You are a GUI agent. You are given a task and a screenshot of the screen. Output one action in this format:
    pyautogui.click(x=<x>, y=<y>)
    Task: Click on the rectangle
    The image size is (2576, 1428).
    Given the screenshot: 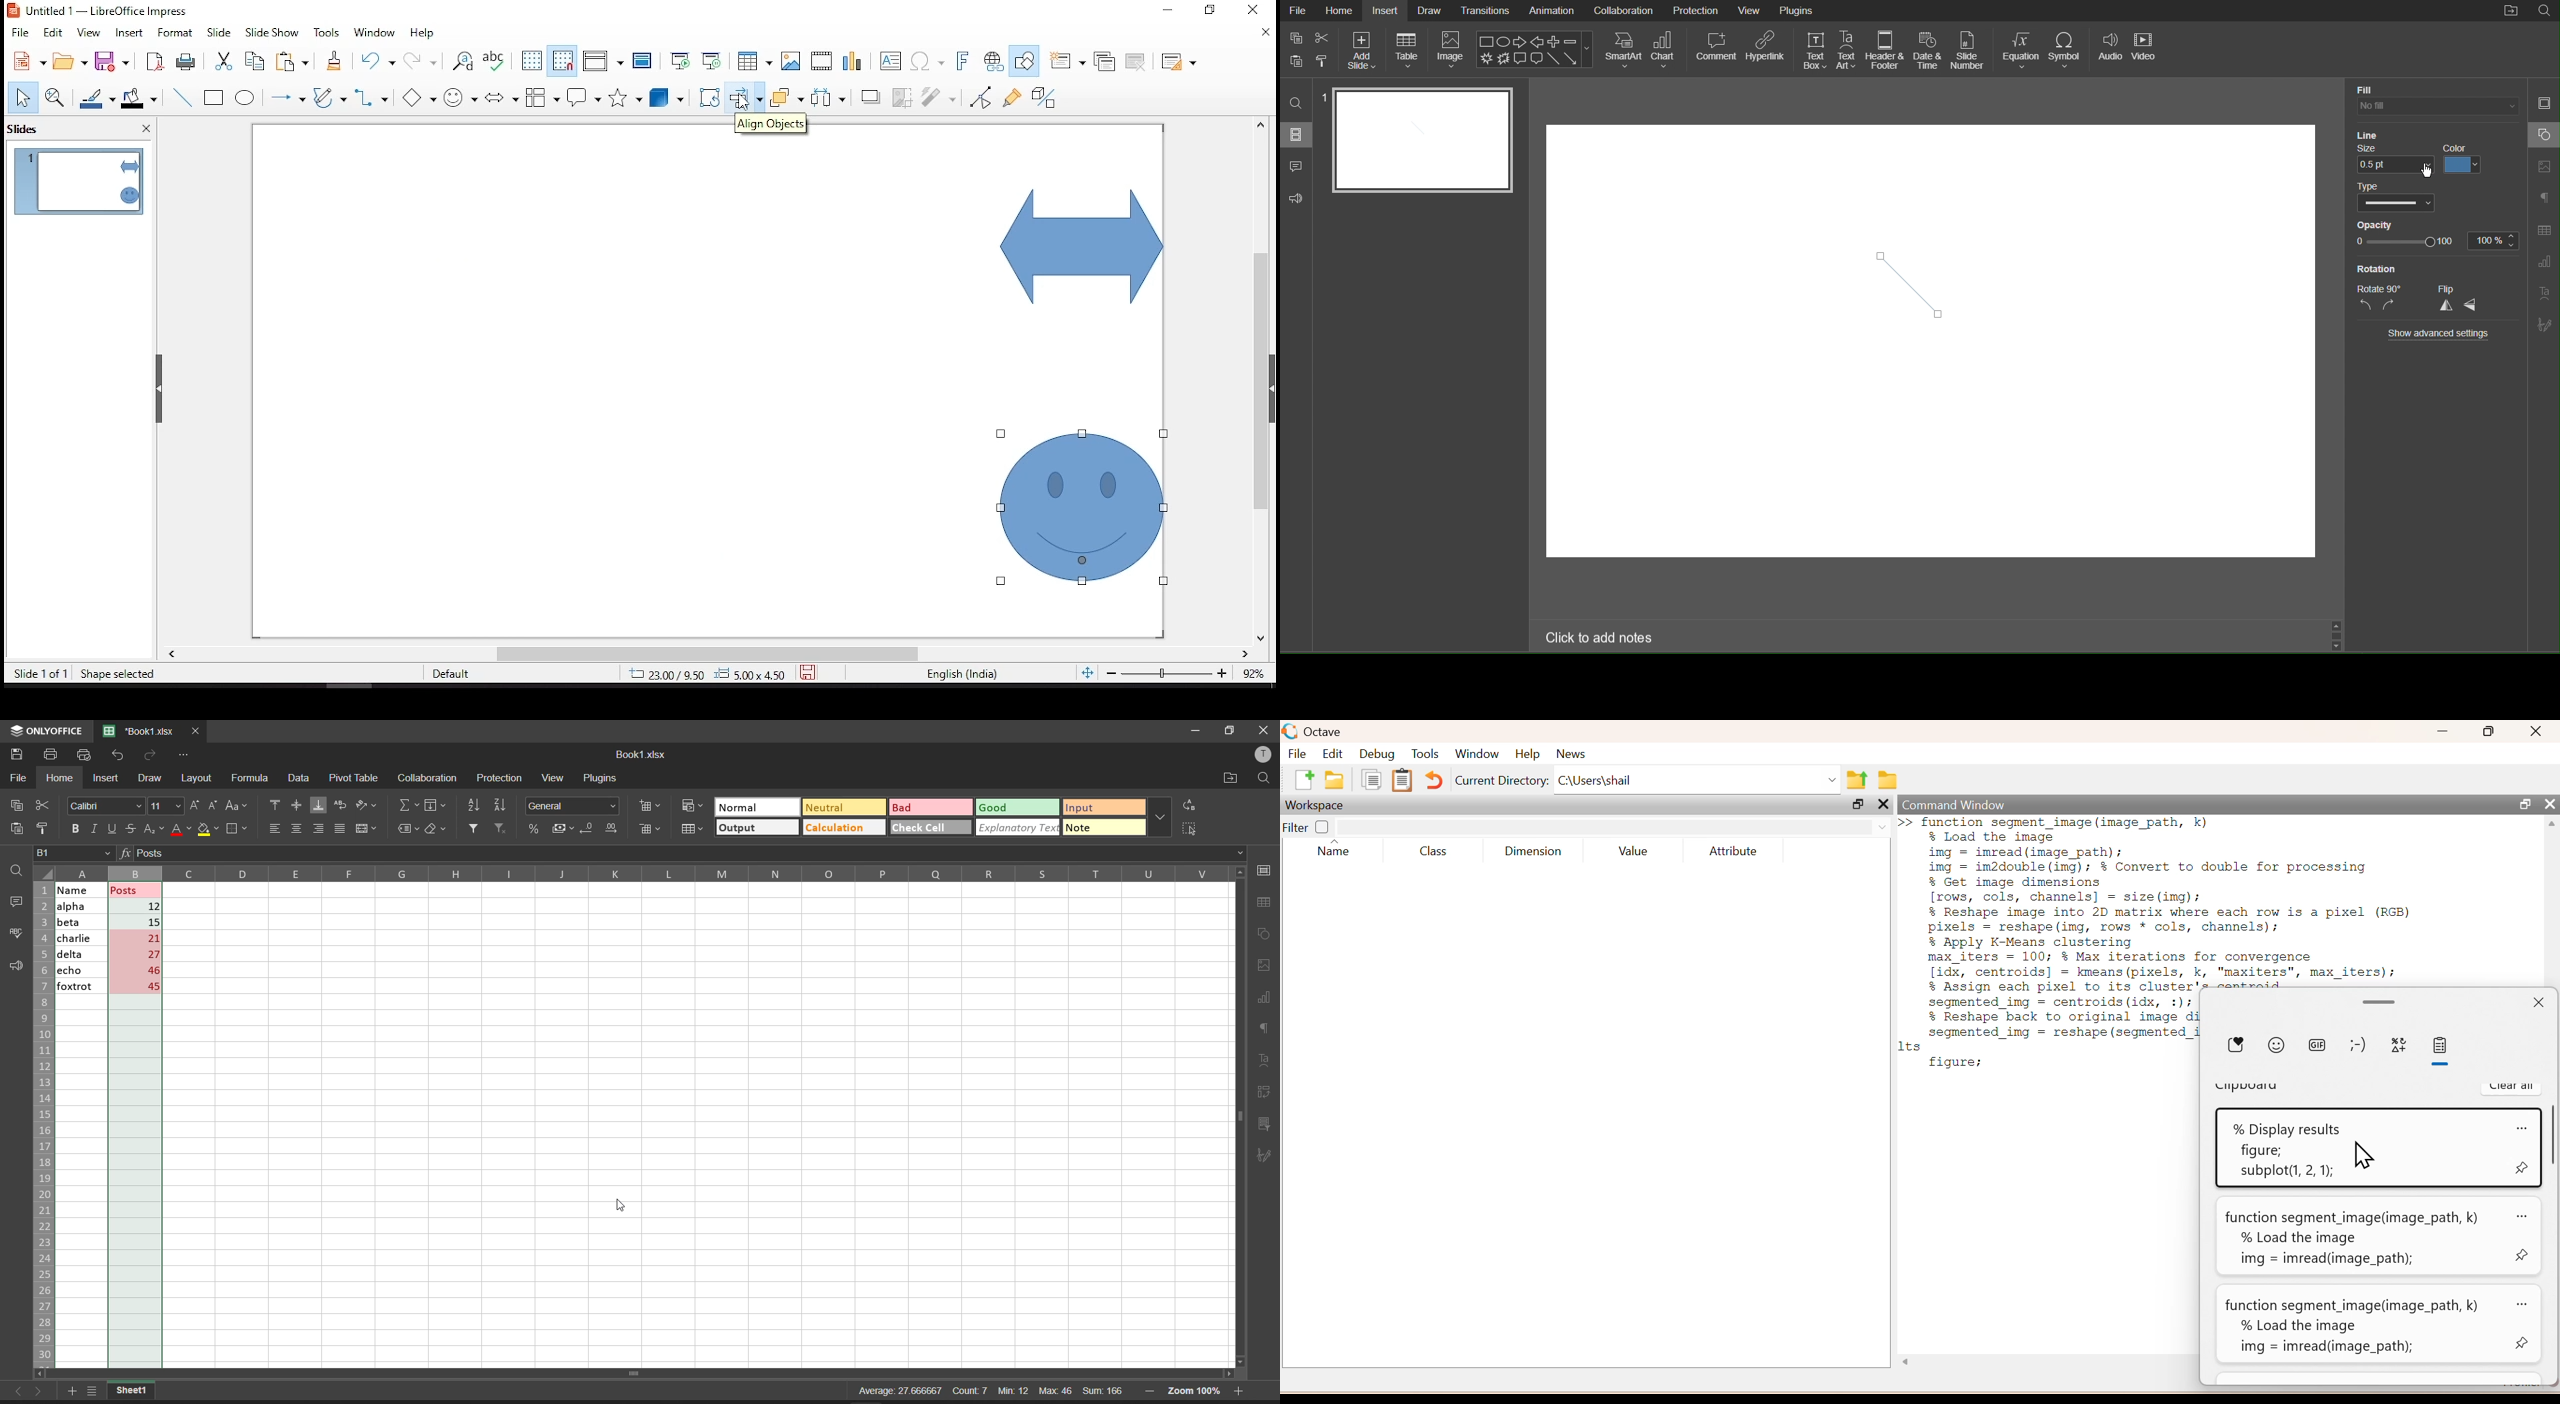 What is the action you would take?
    pyautogui.click(x=216, y=99)
    